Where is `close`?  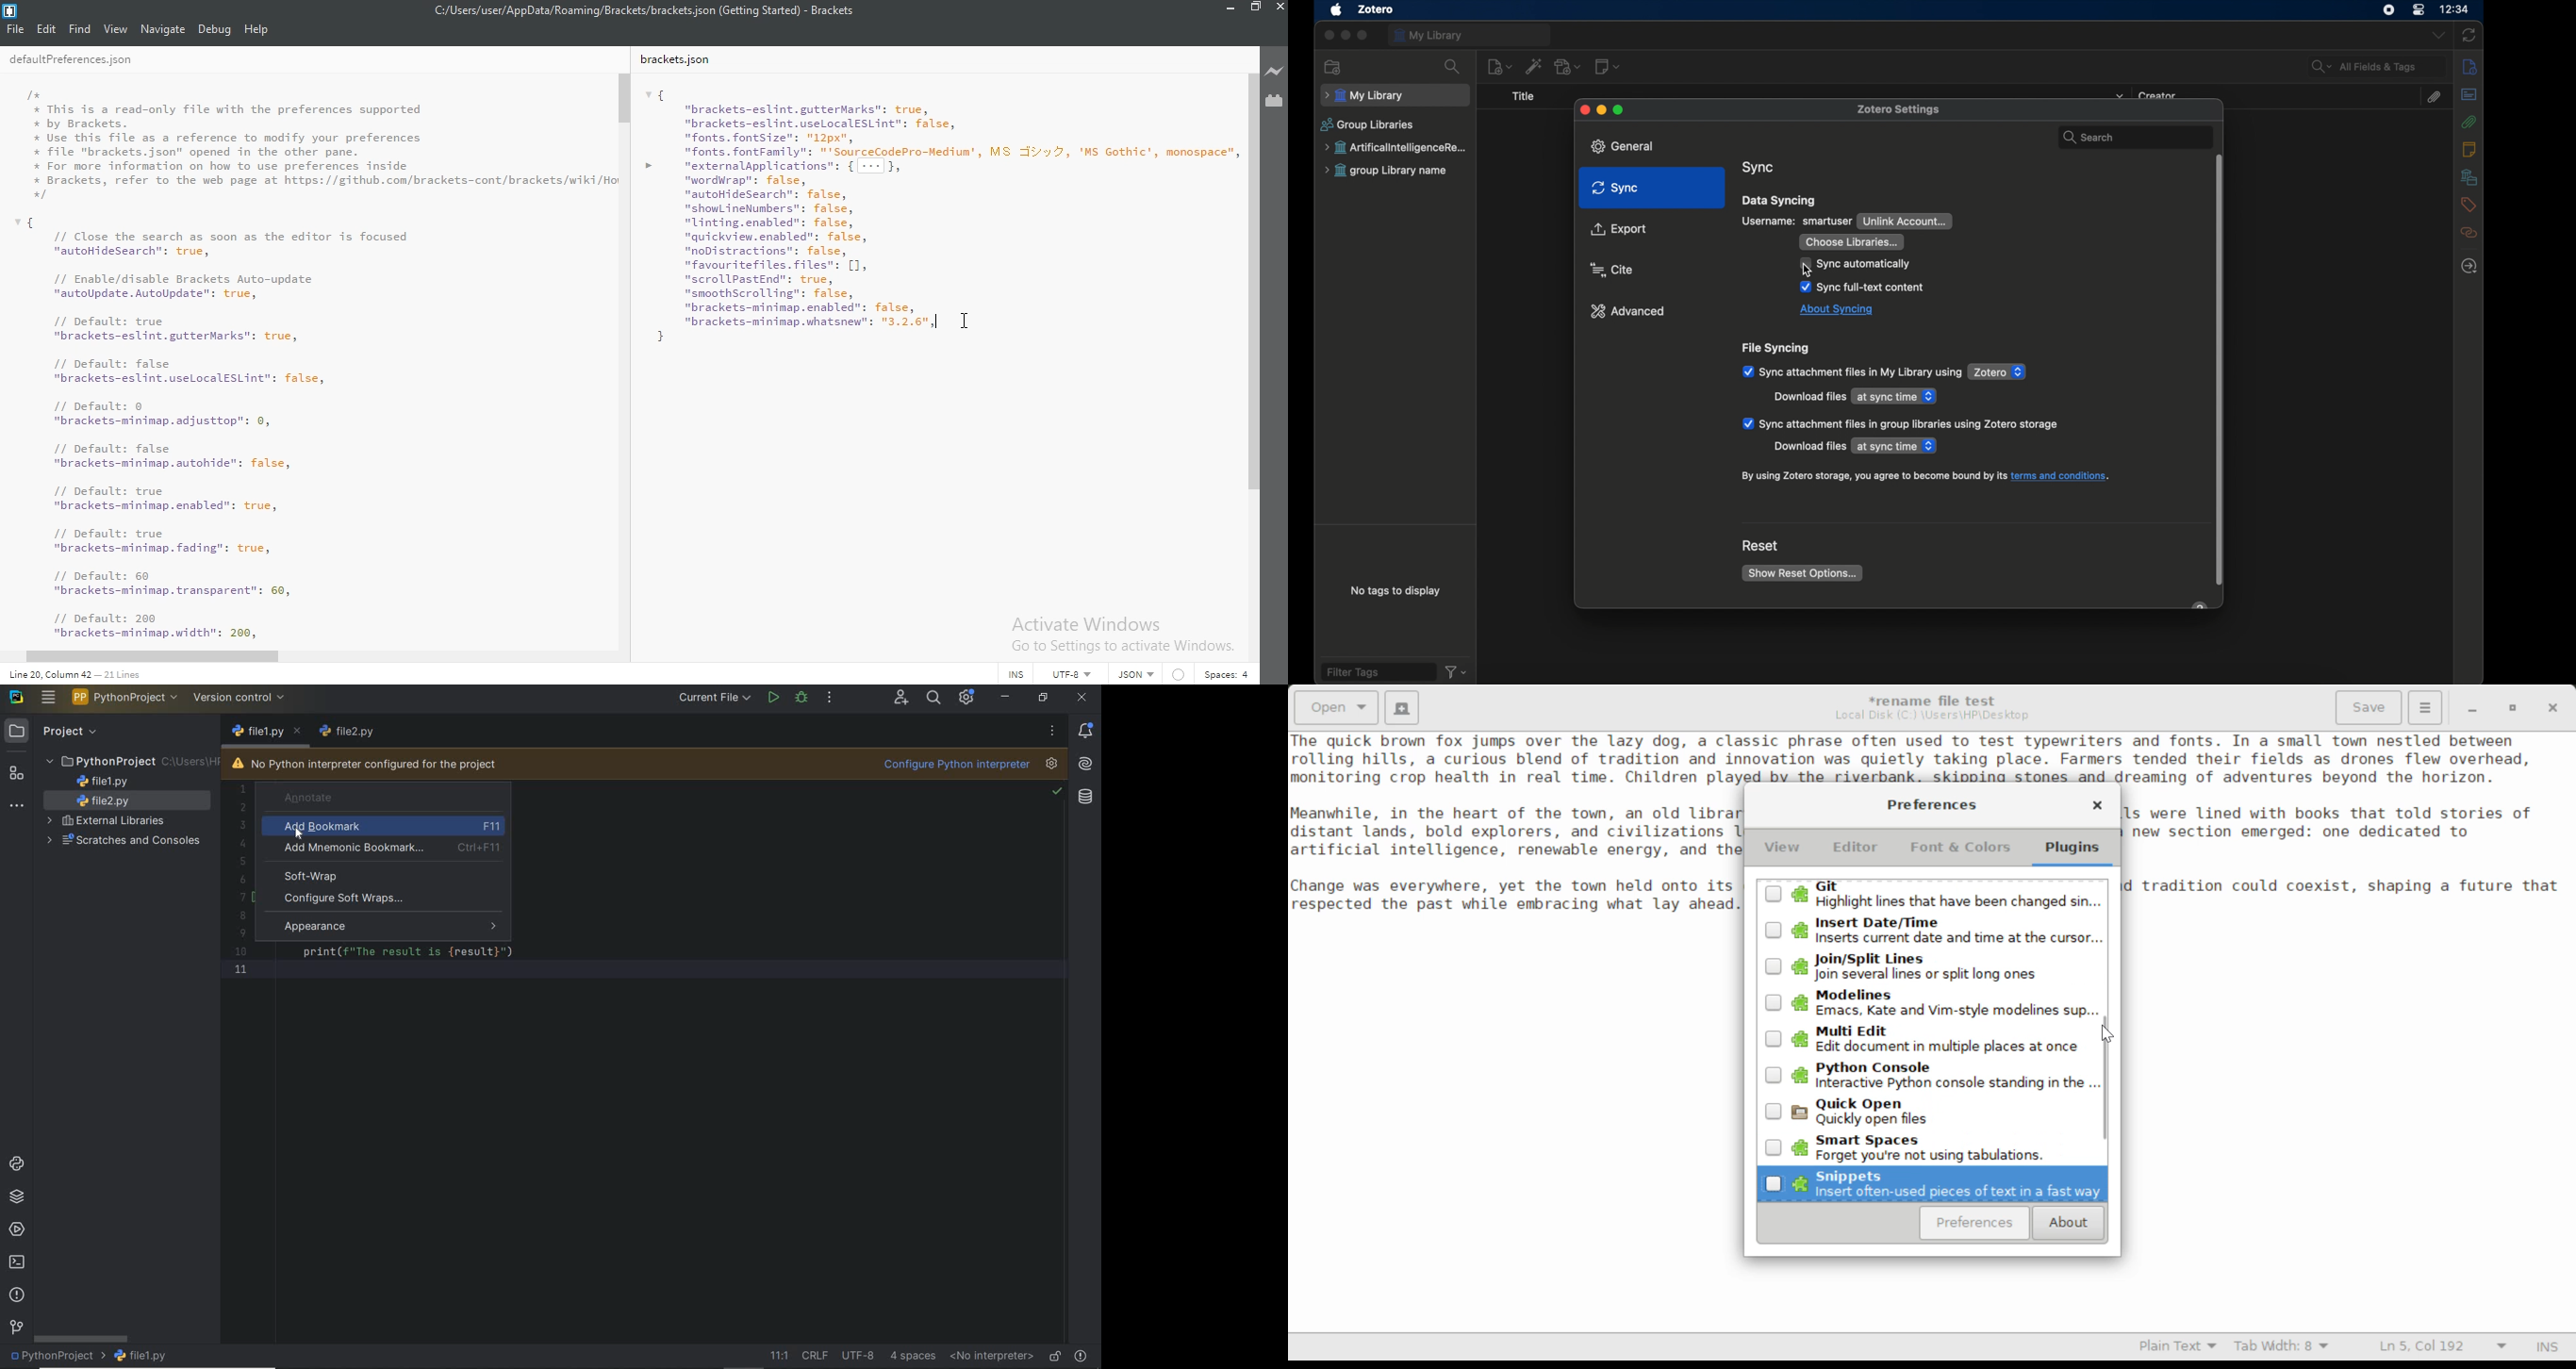
close is located at coordinates (1081, 697).